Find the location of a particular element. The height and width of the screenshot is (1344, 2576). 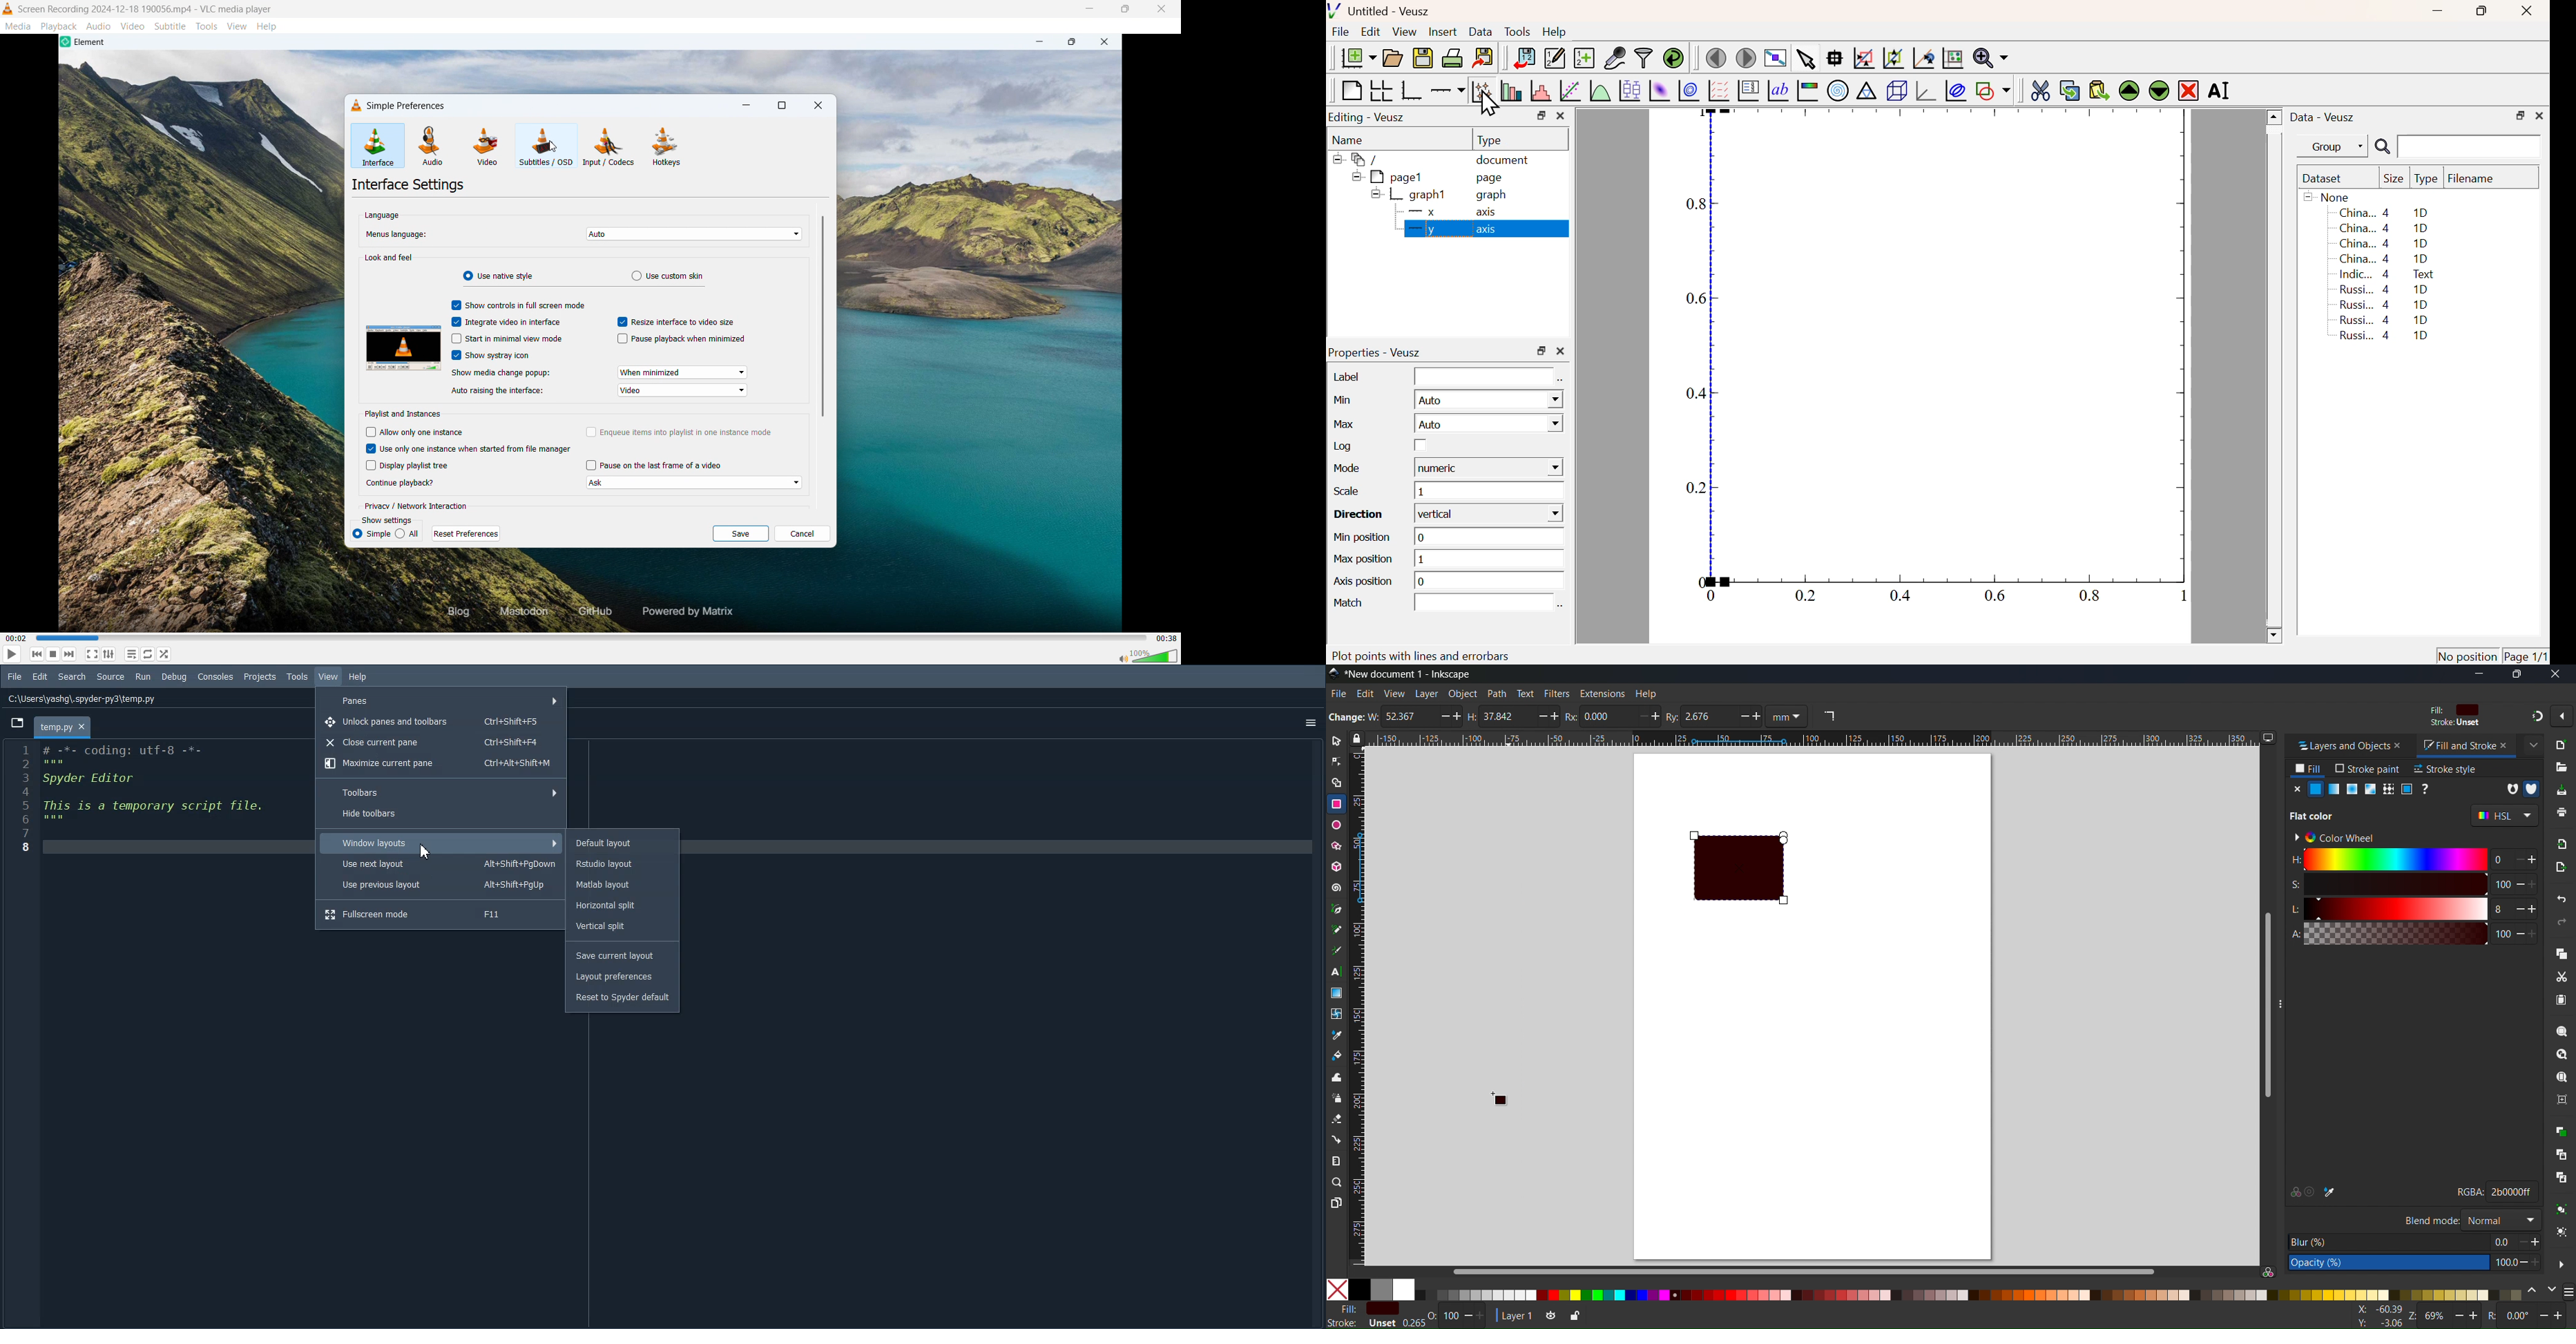

Use previous layout is located at coordinates (441, 885).